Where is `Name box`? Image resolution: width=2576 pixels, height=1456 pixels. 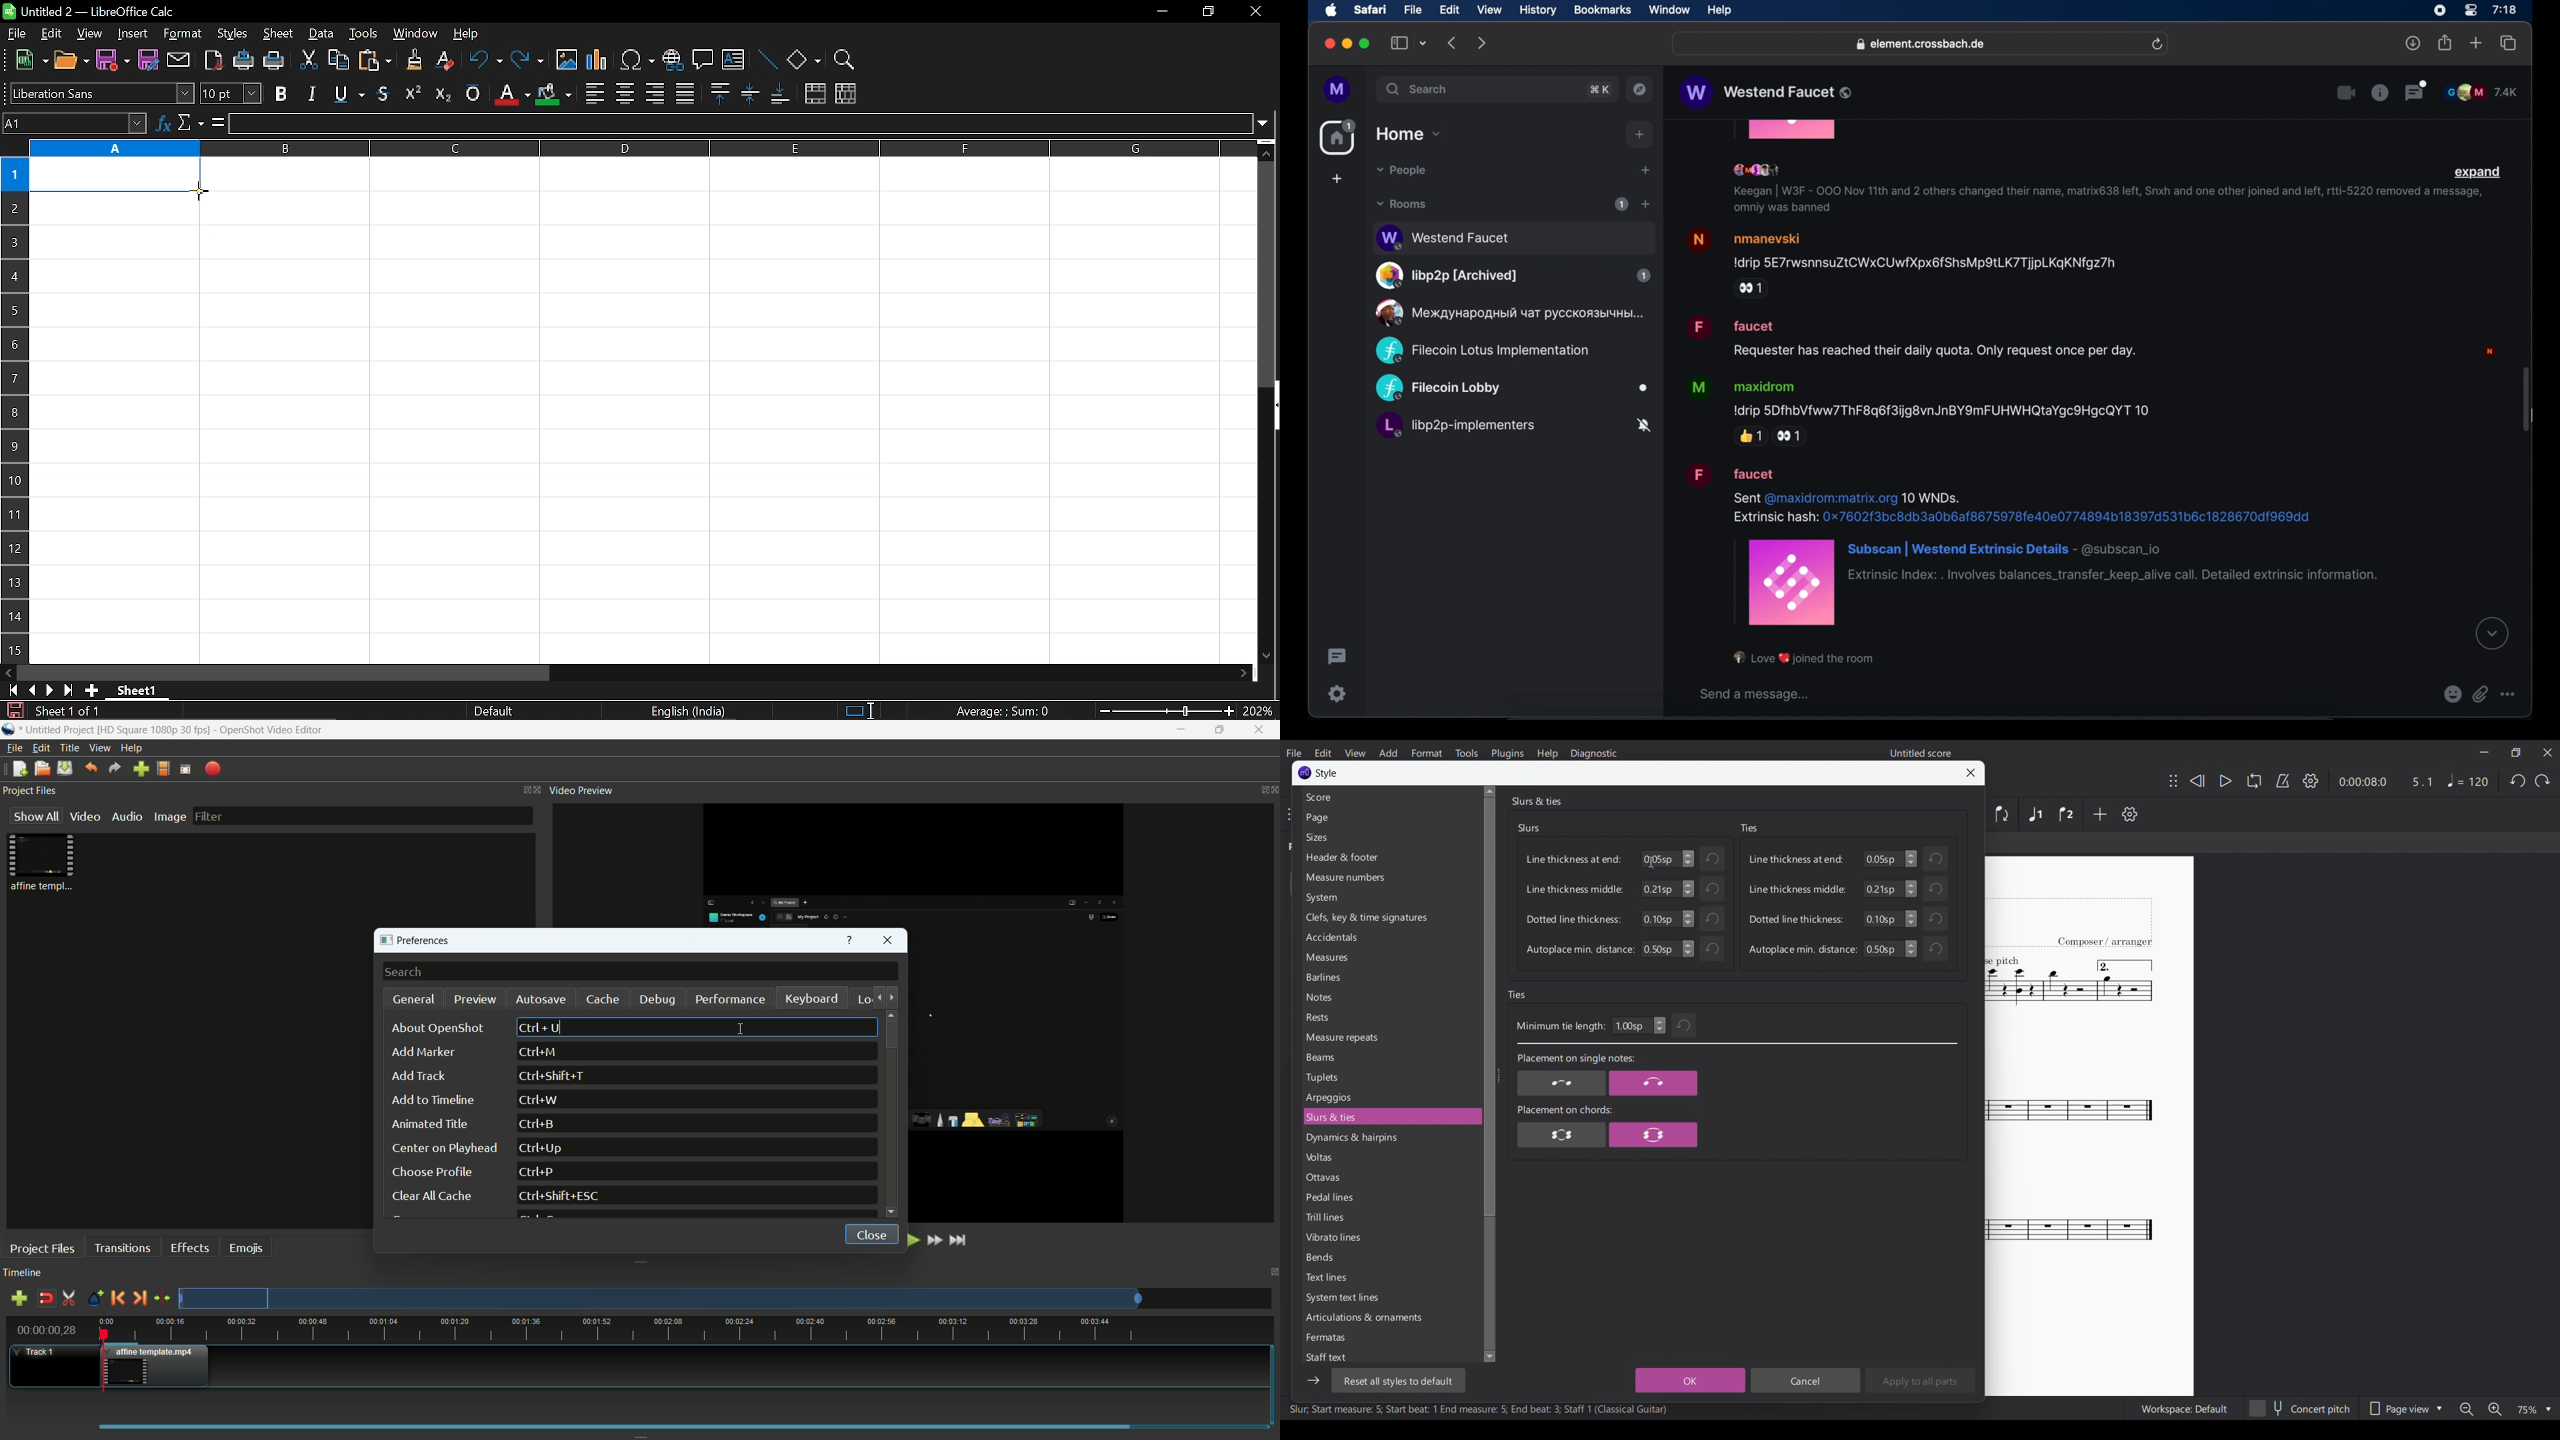 Name box is located at coordinates (75, 124).